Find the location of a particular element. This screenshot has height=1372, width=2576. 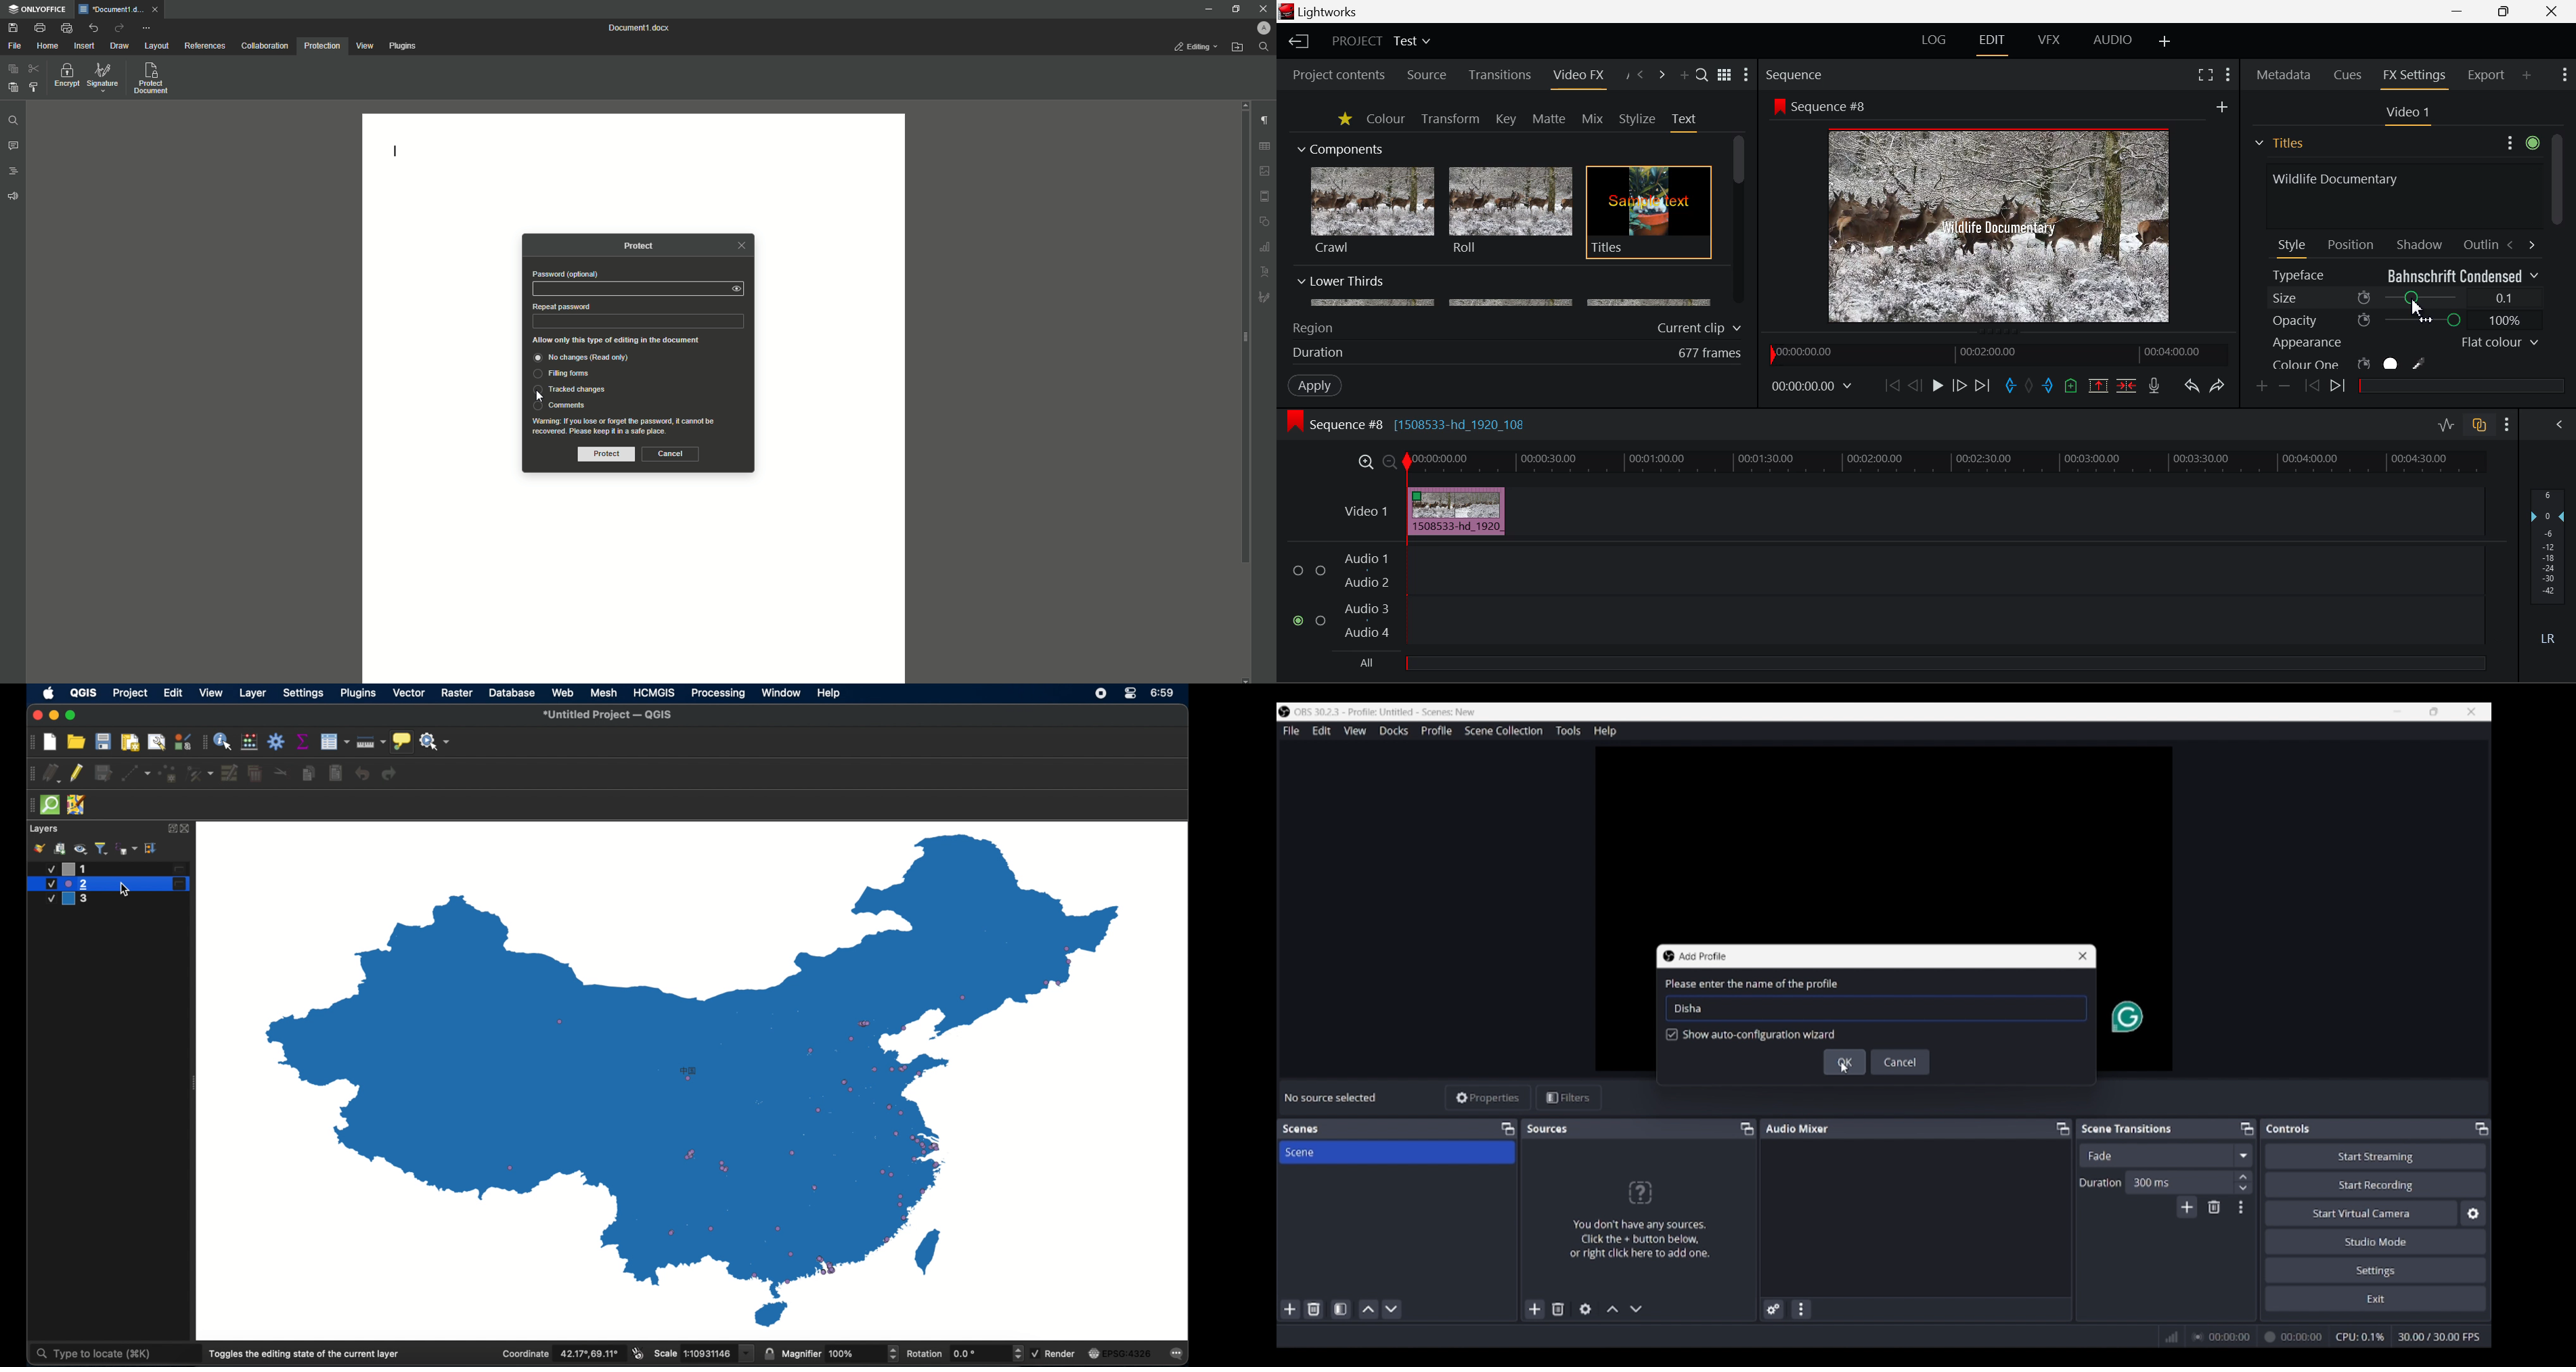

Cursor is located at coordinates (540, 396).